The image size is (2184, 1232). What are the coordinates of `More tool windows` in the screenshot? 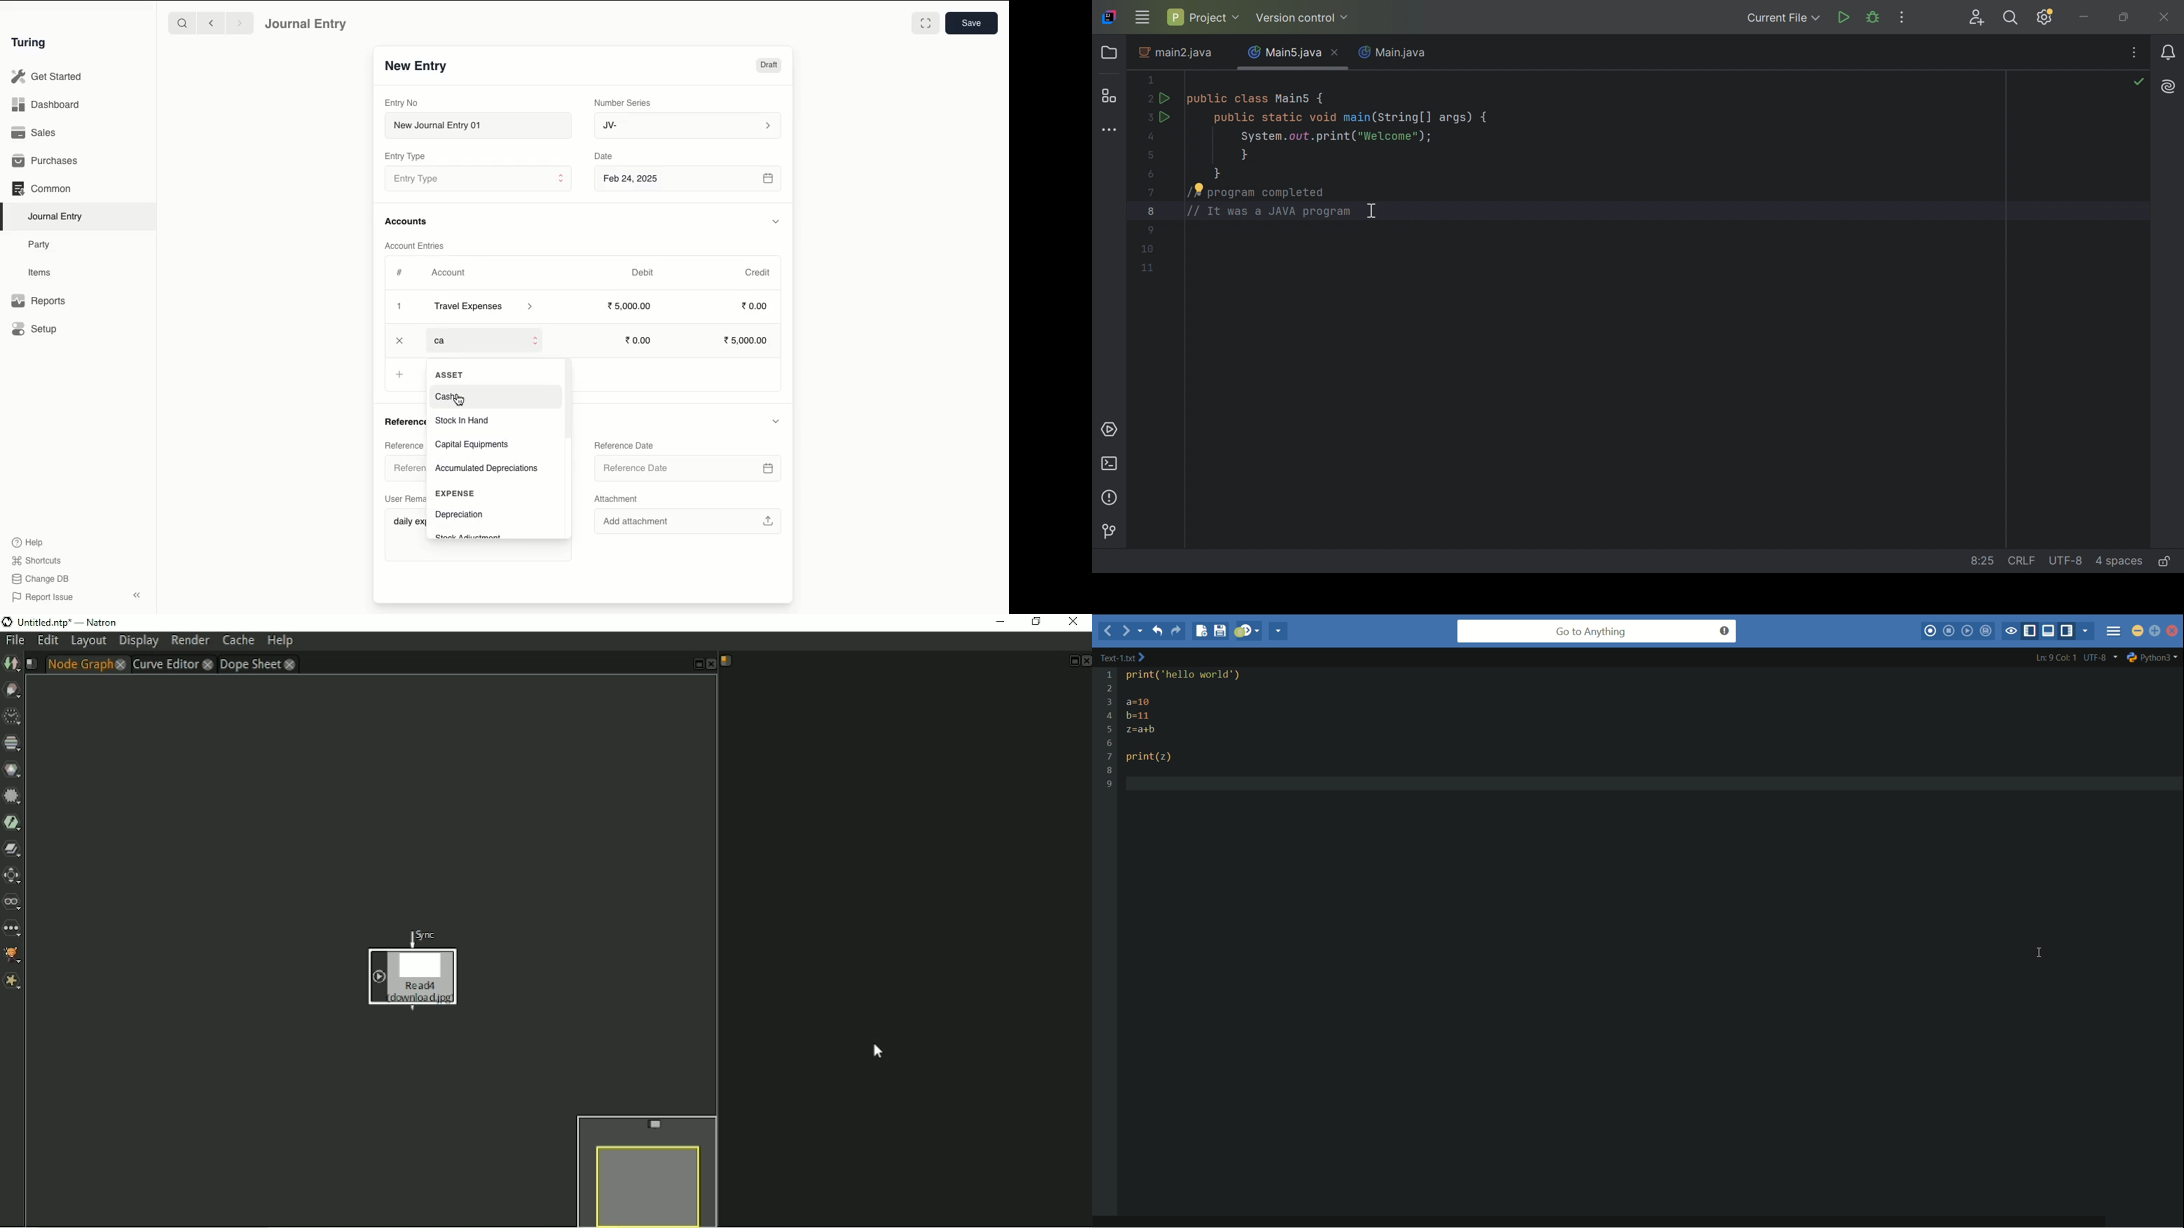 It's located at (1108, 131).